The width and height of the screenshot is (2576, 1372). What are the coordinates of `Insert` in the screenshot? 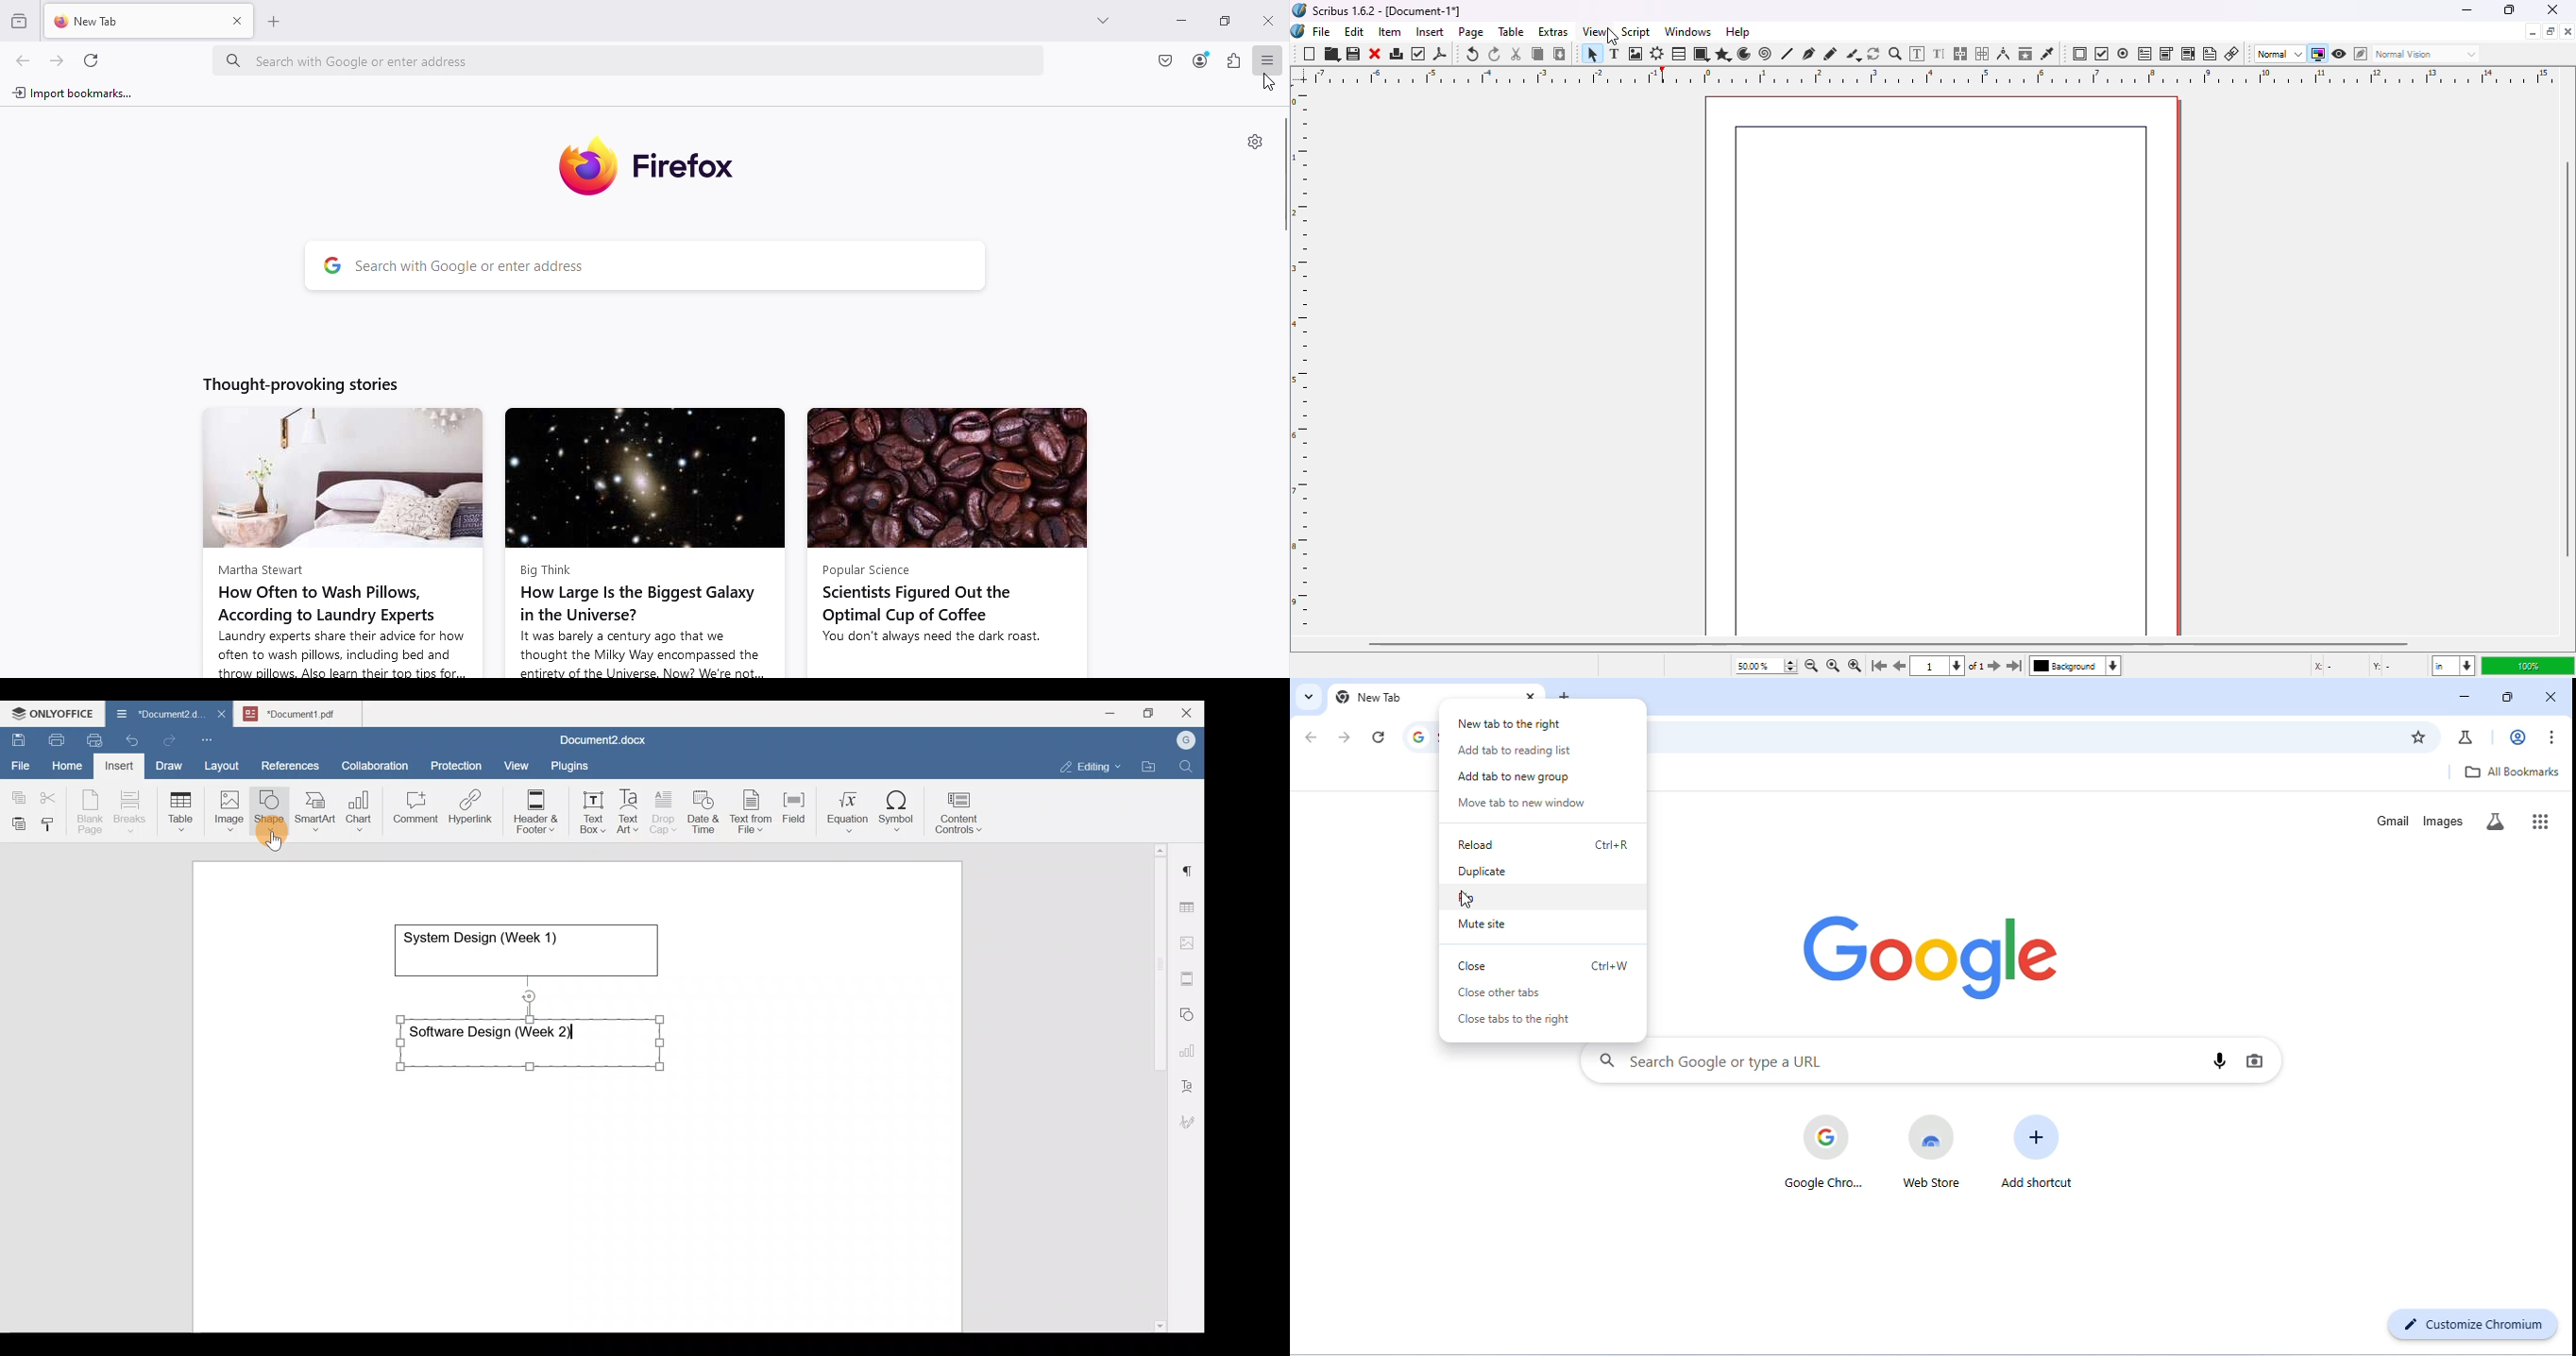 It's located at (116, 763).